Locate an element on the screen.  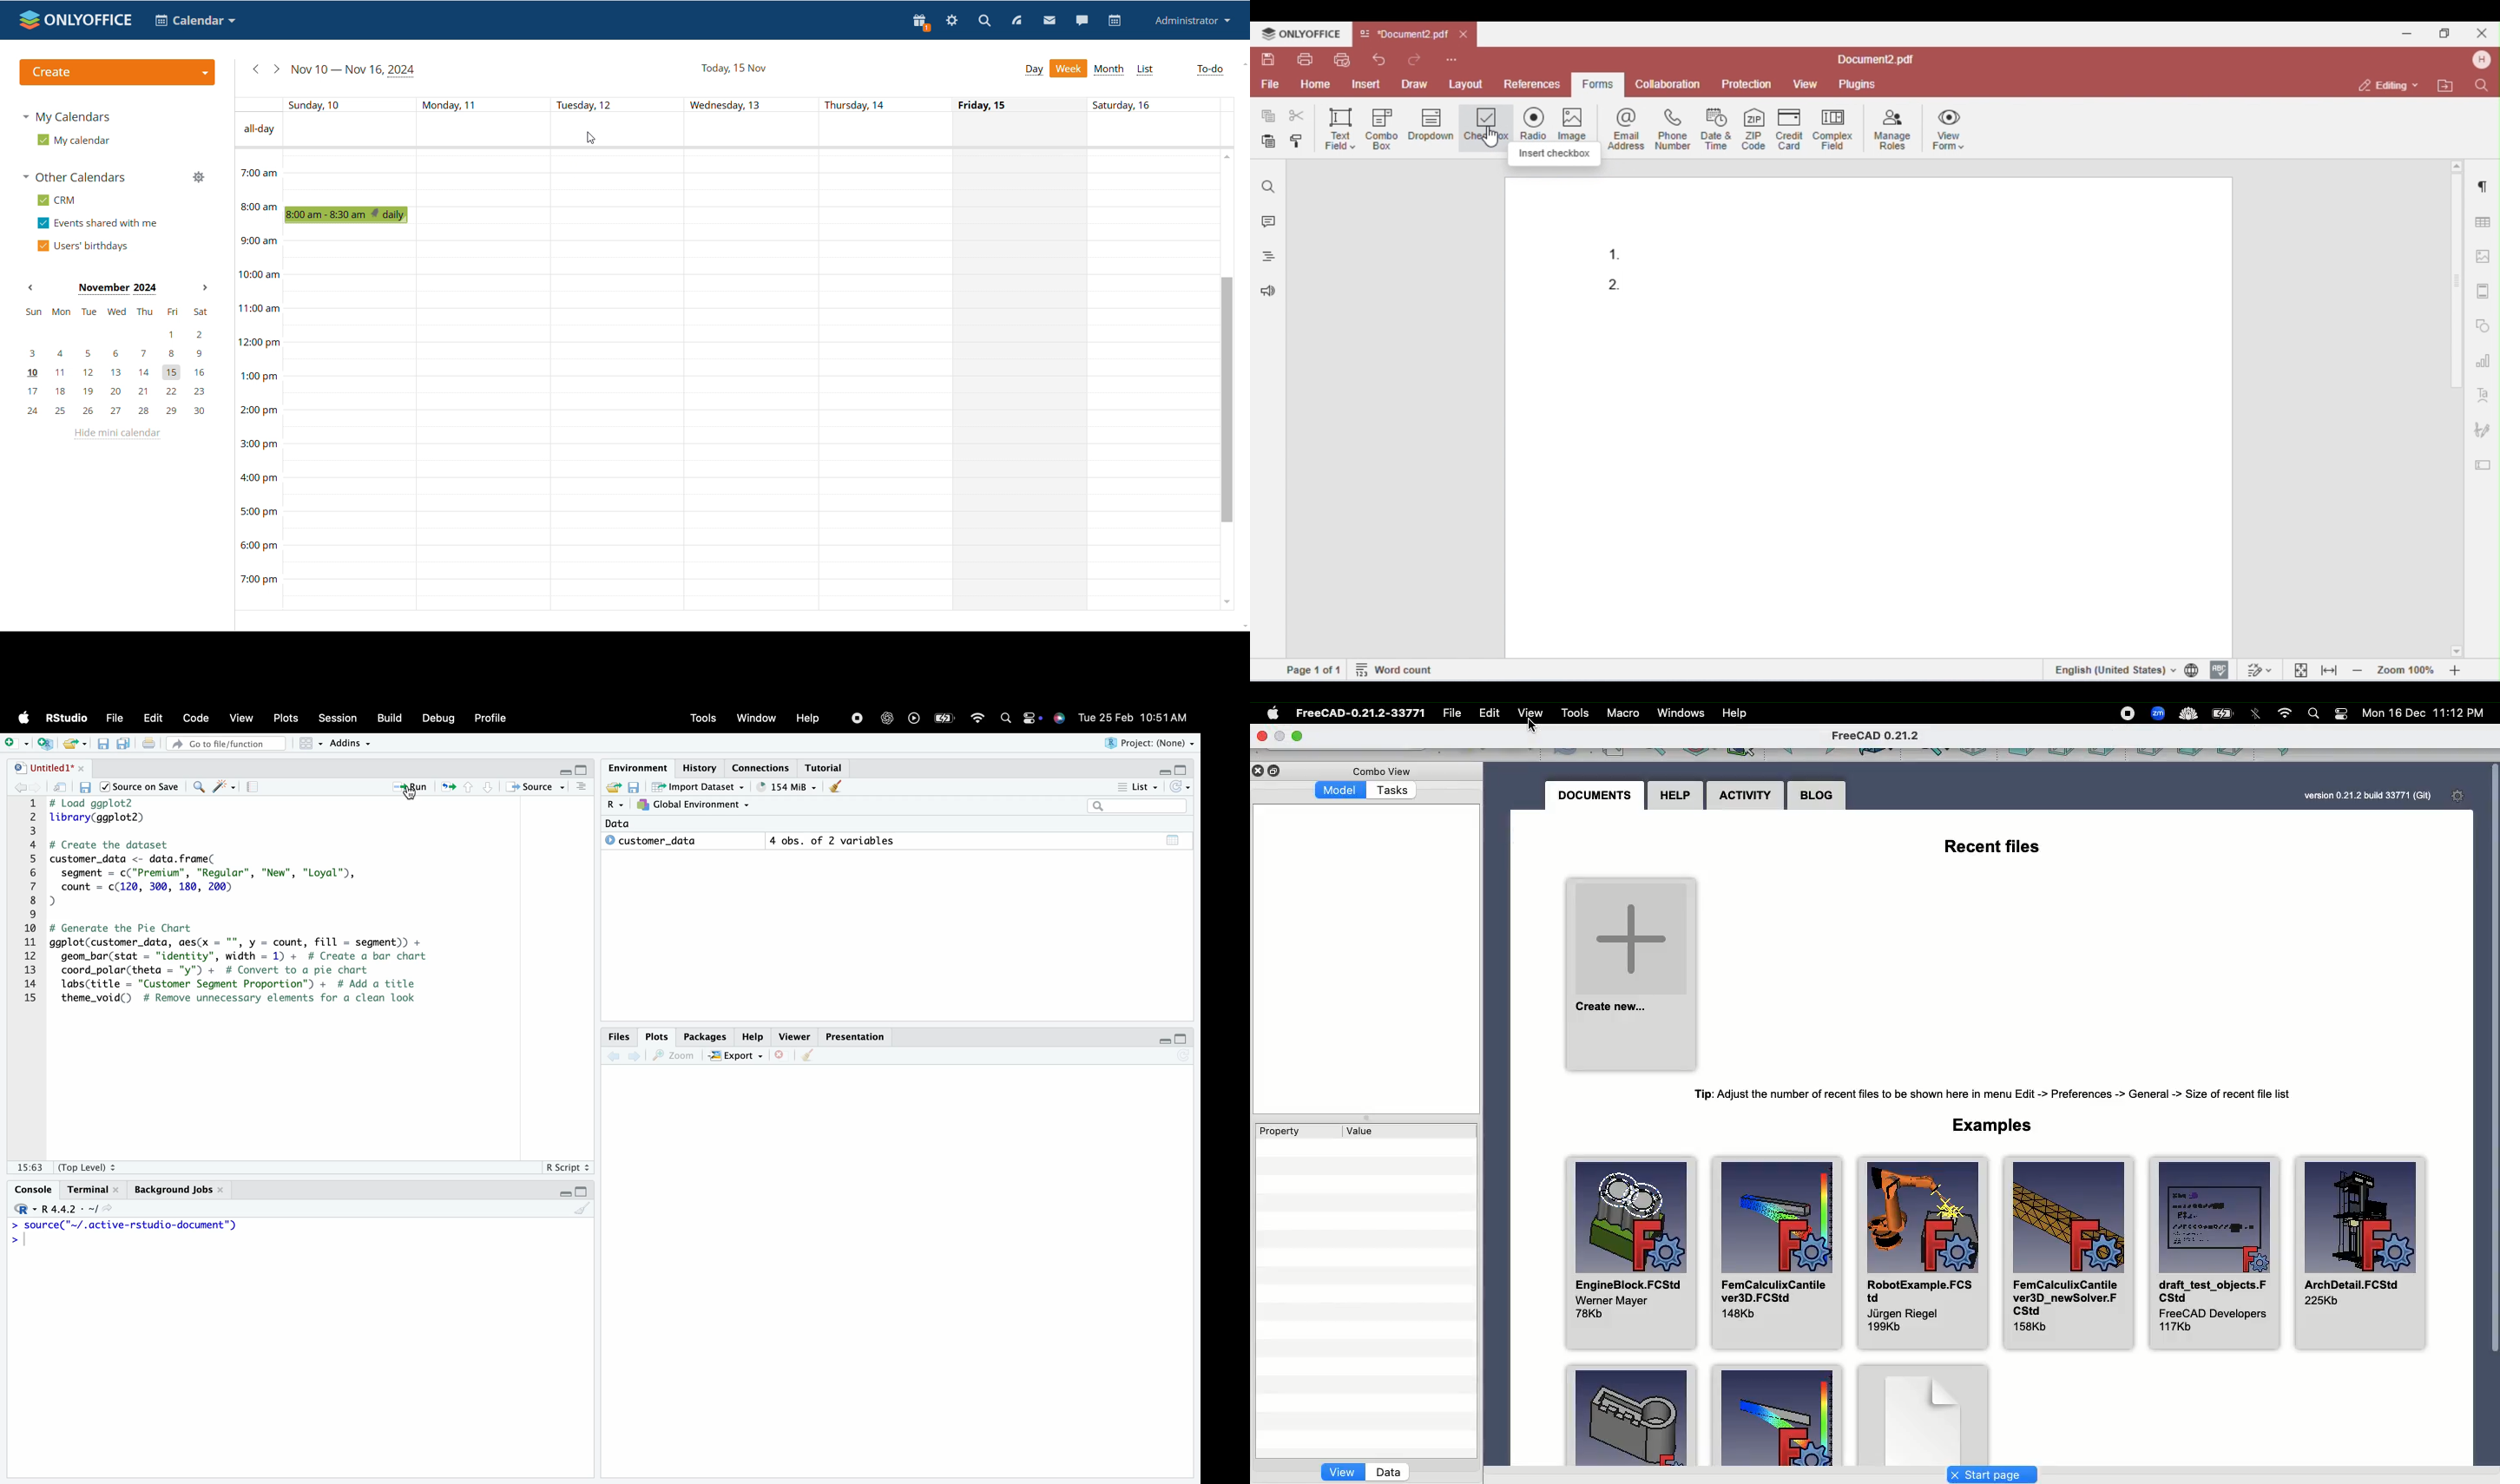
Help is located at coordinates (753, 1034).